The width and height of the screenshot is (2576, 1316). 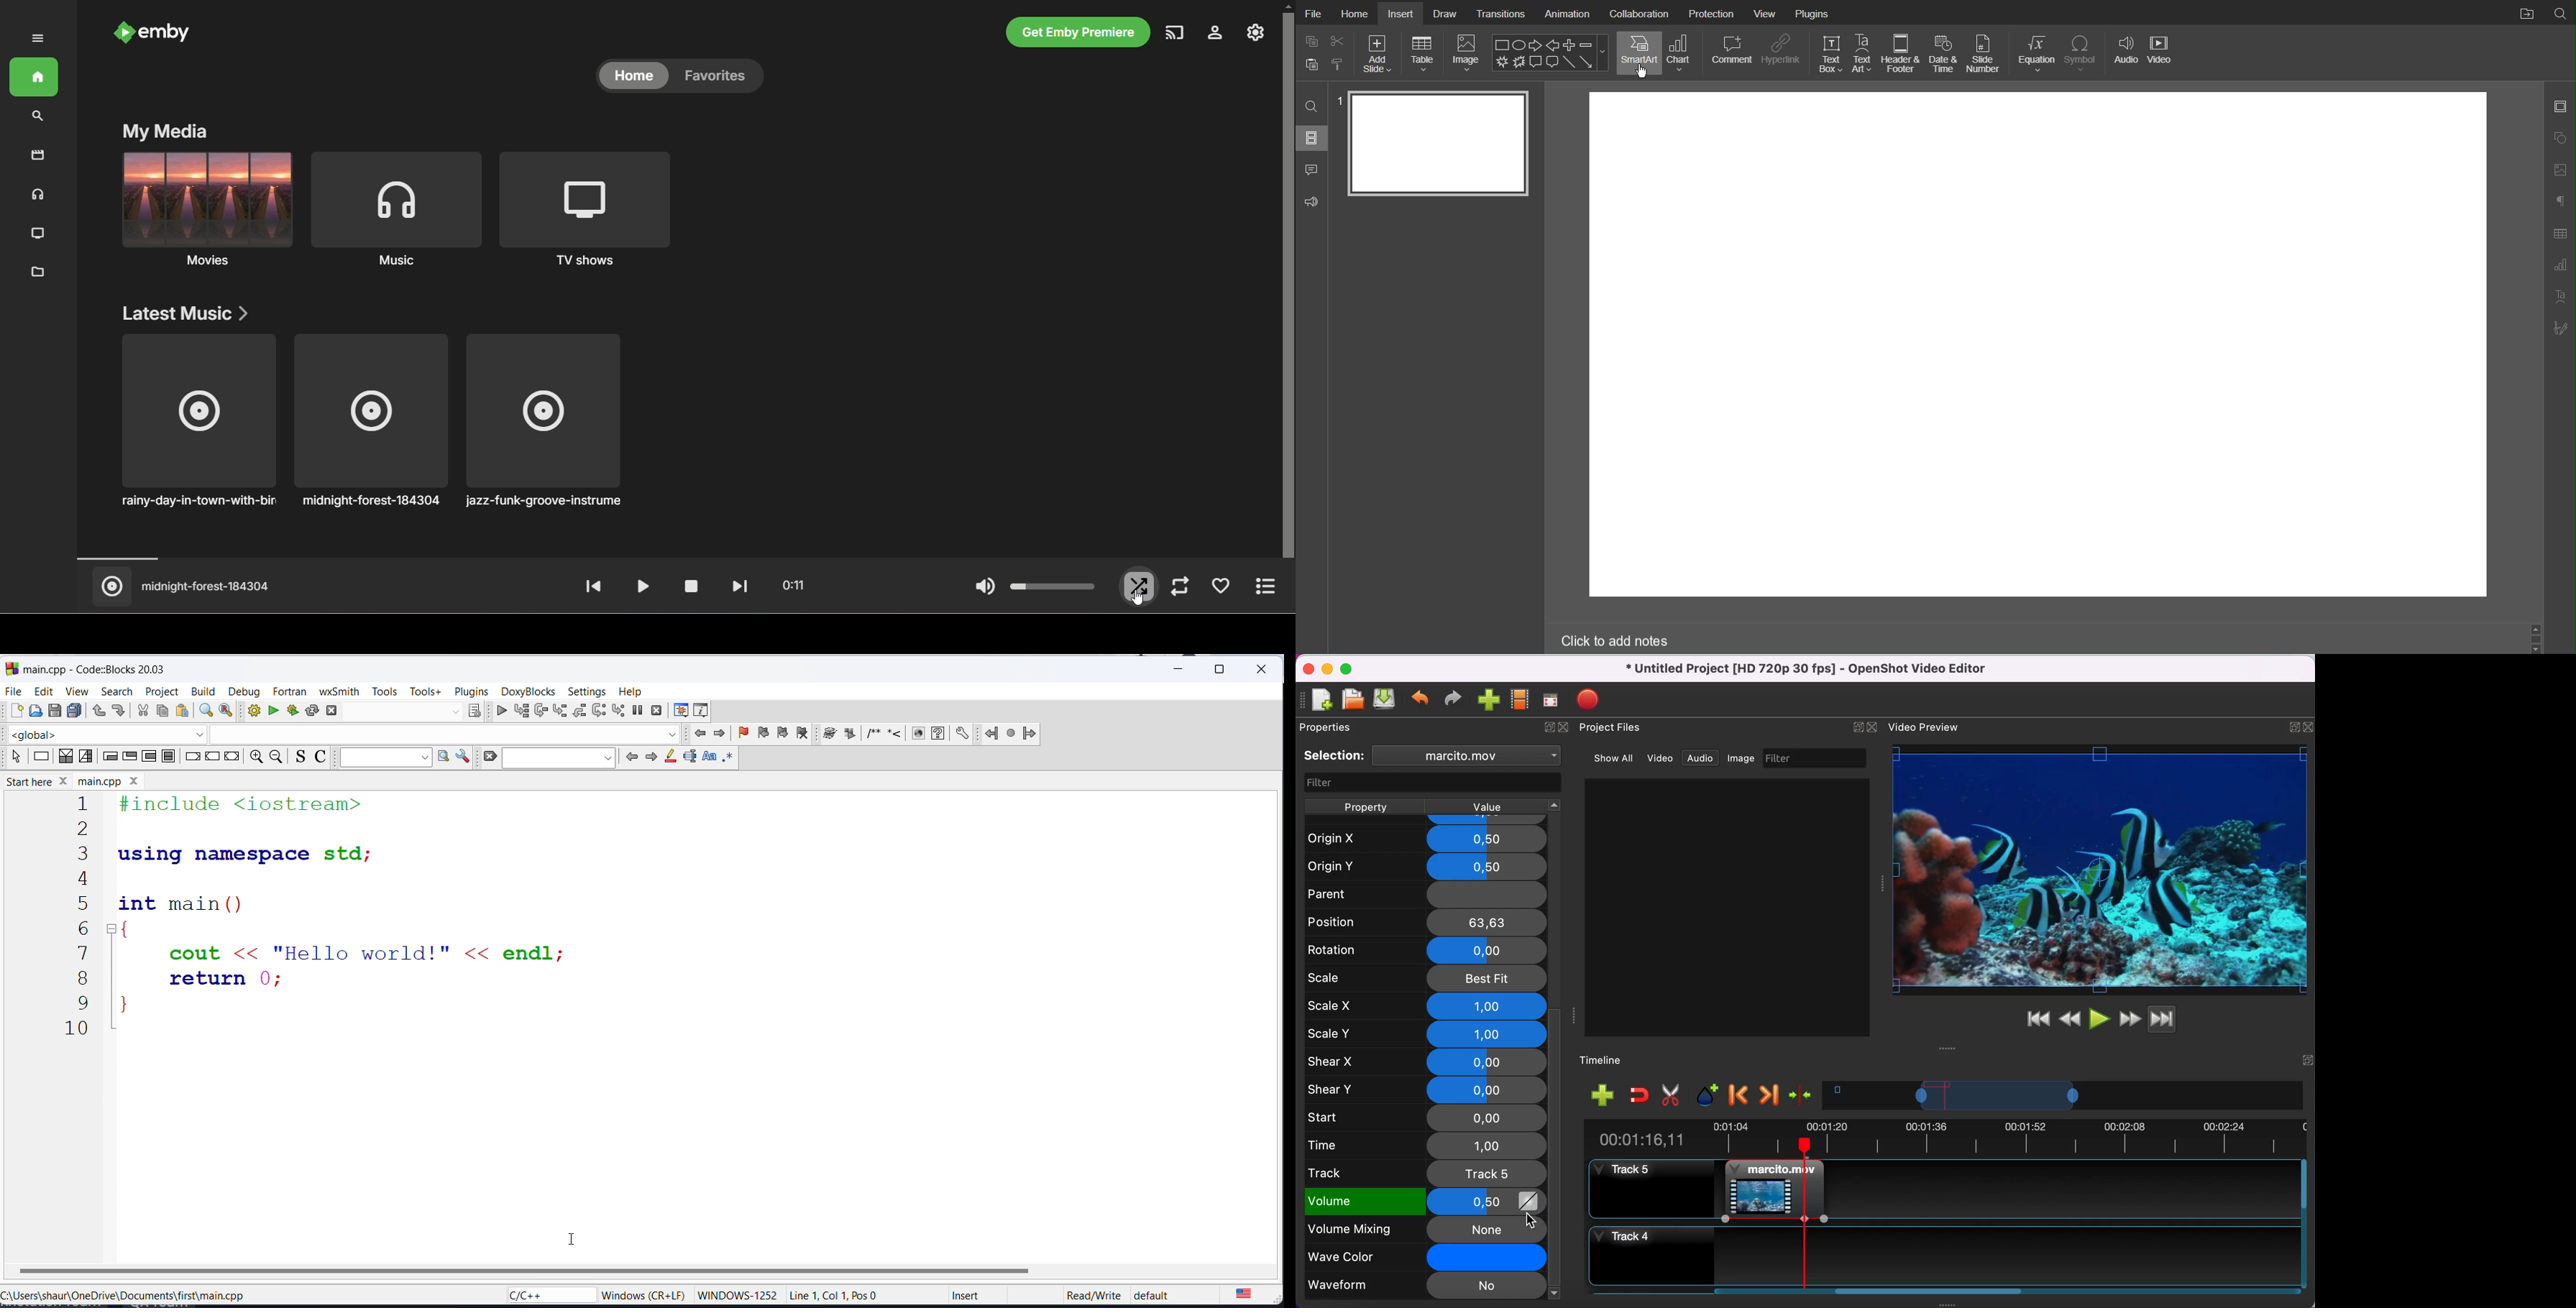 What do you see at coordinates (1402, 13) in the screenshot?
I see `Insert` at bounding box center [1402, 13].